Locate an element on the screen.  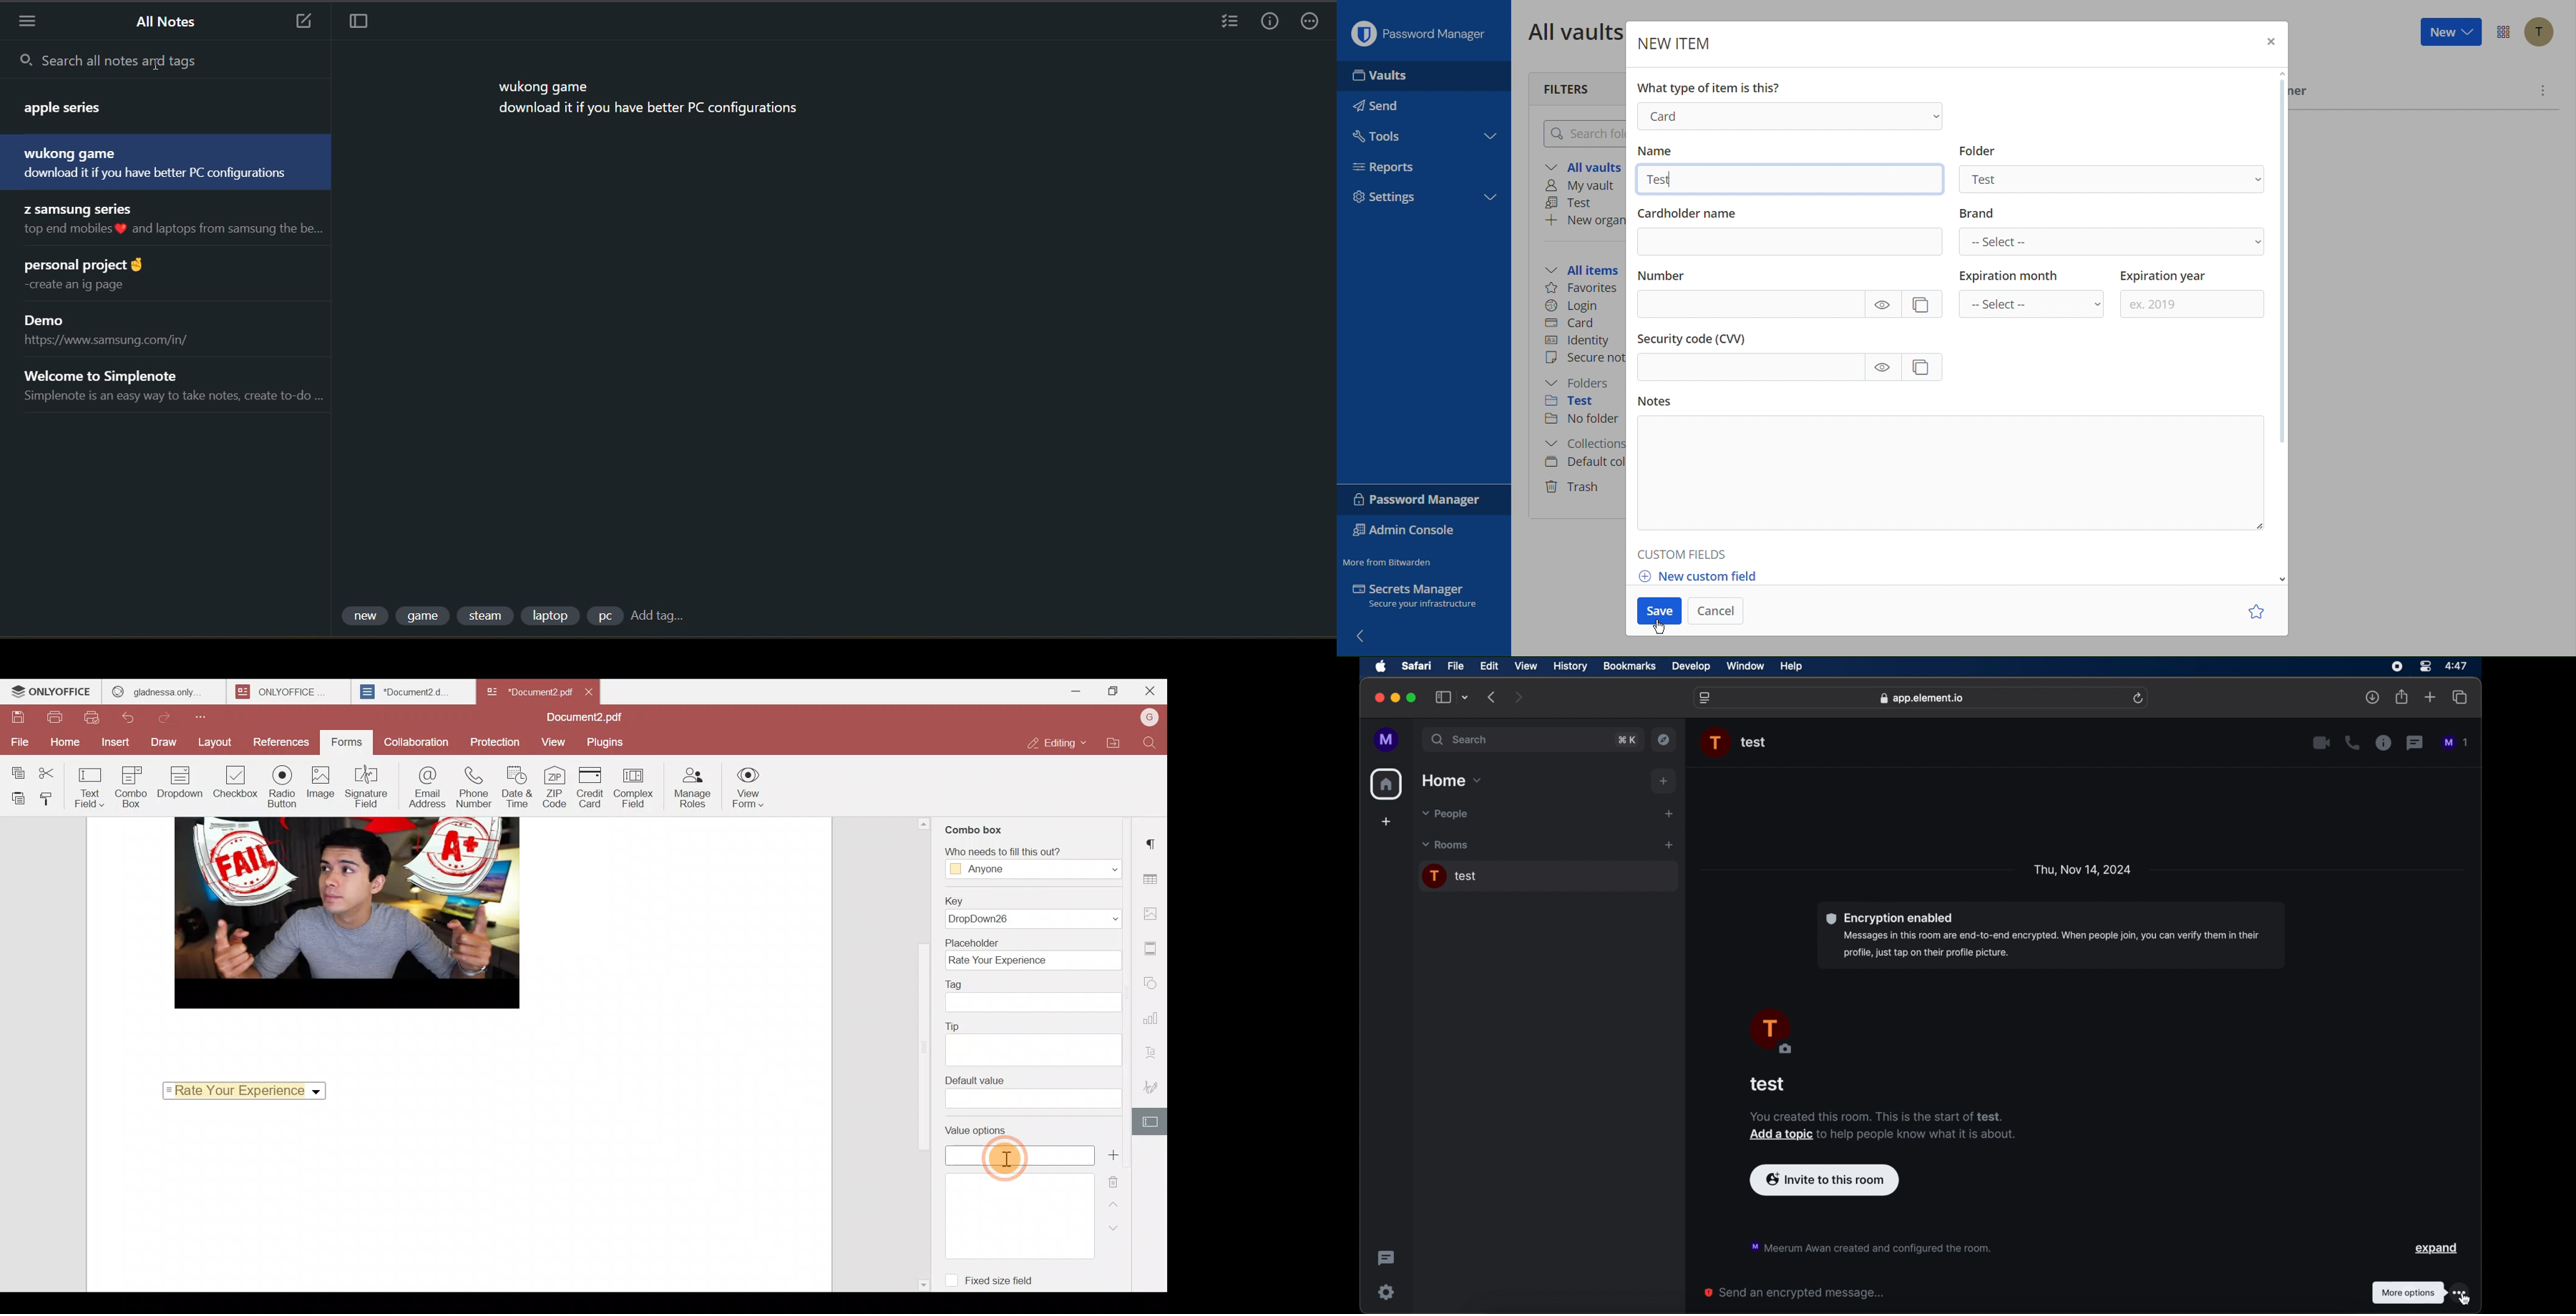
Folders is located at coordinates (1580, 384).